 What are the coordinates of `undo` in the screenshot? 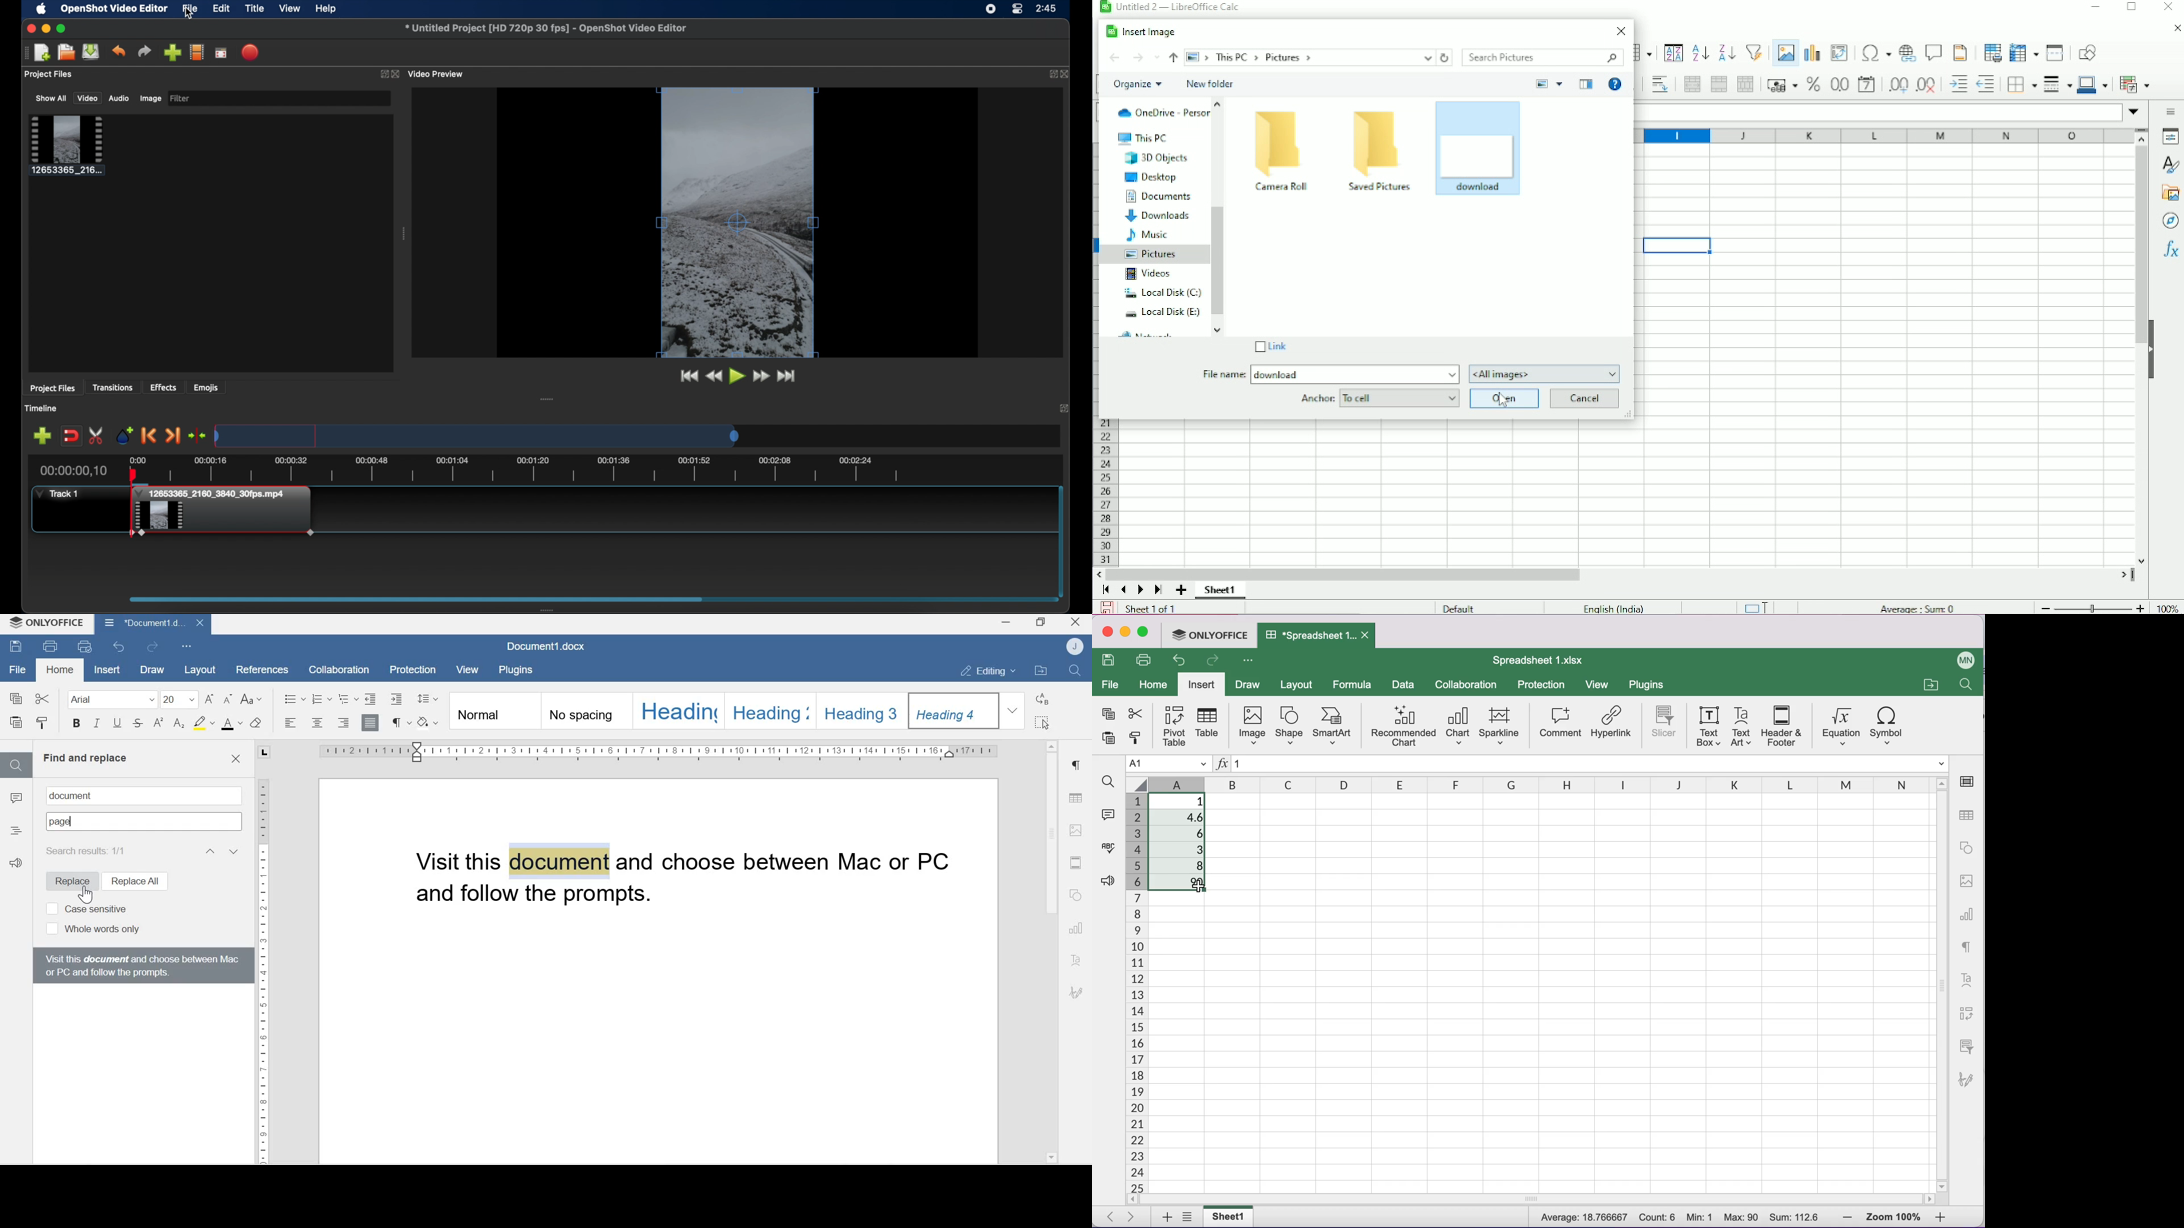 It's located at (1176, 660).